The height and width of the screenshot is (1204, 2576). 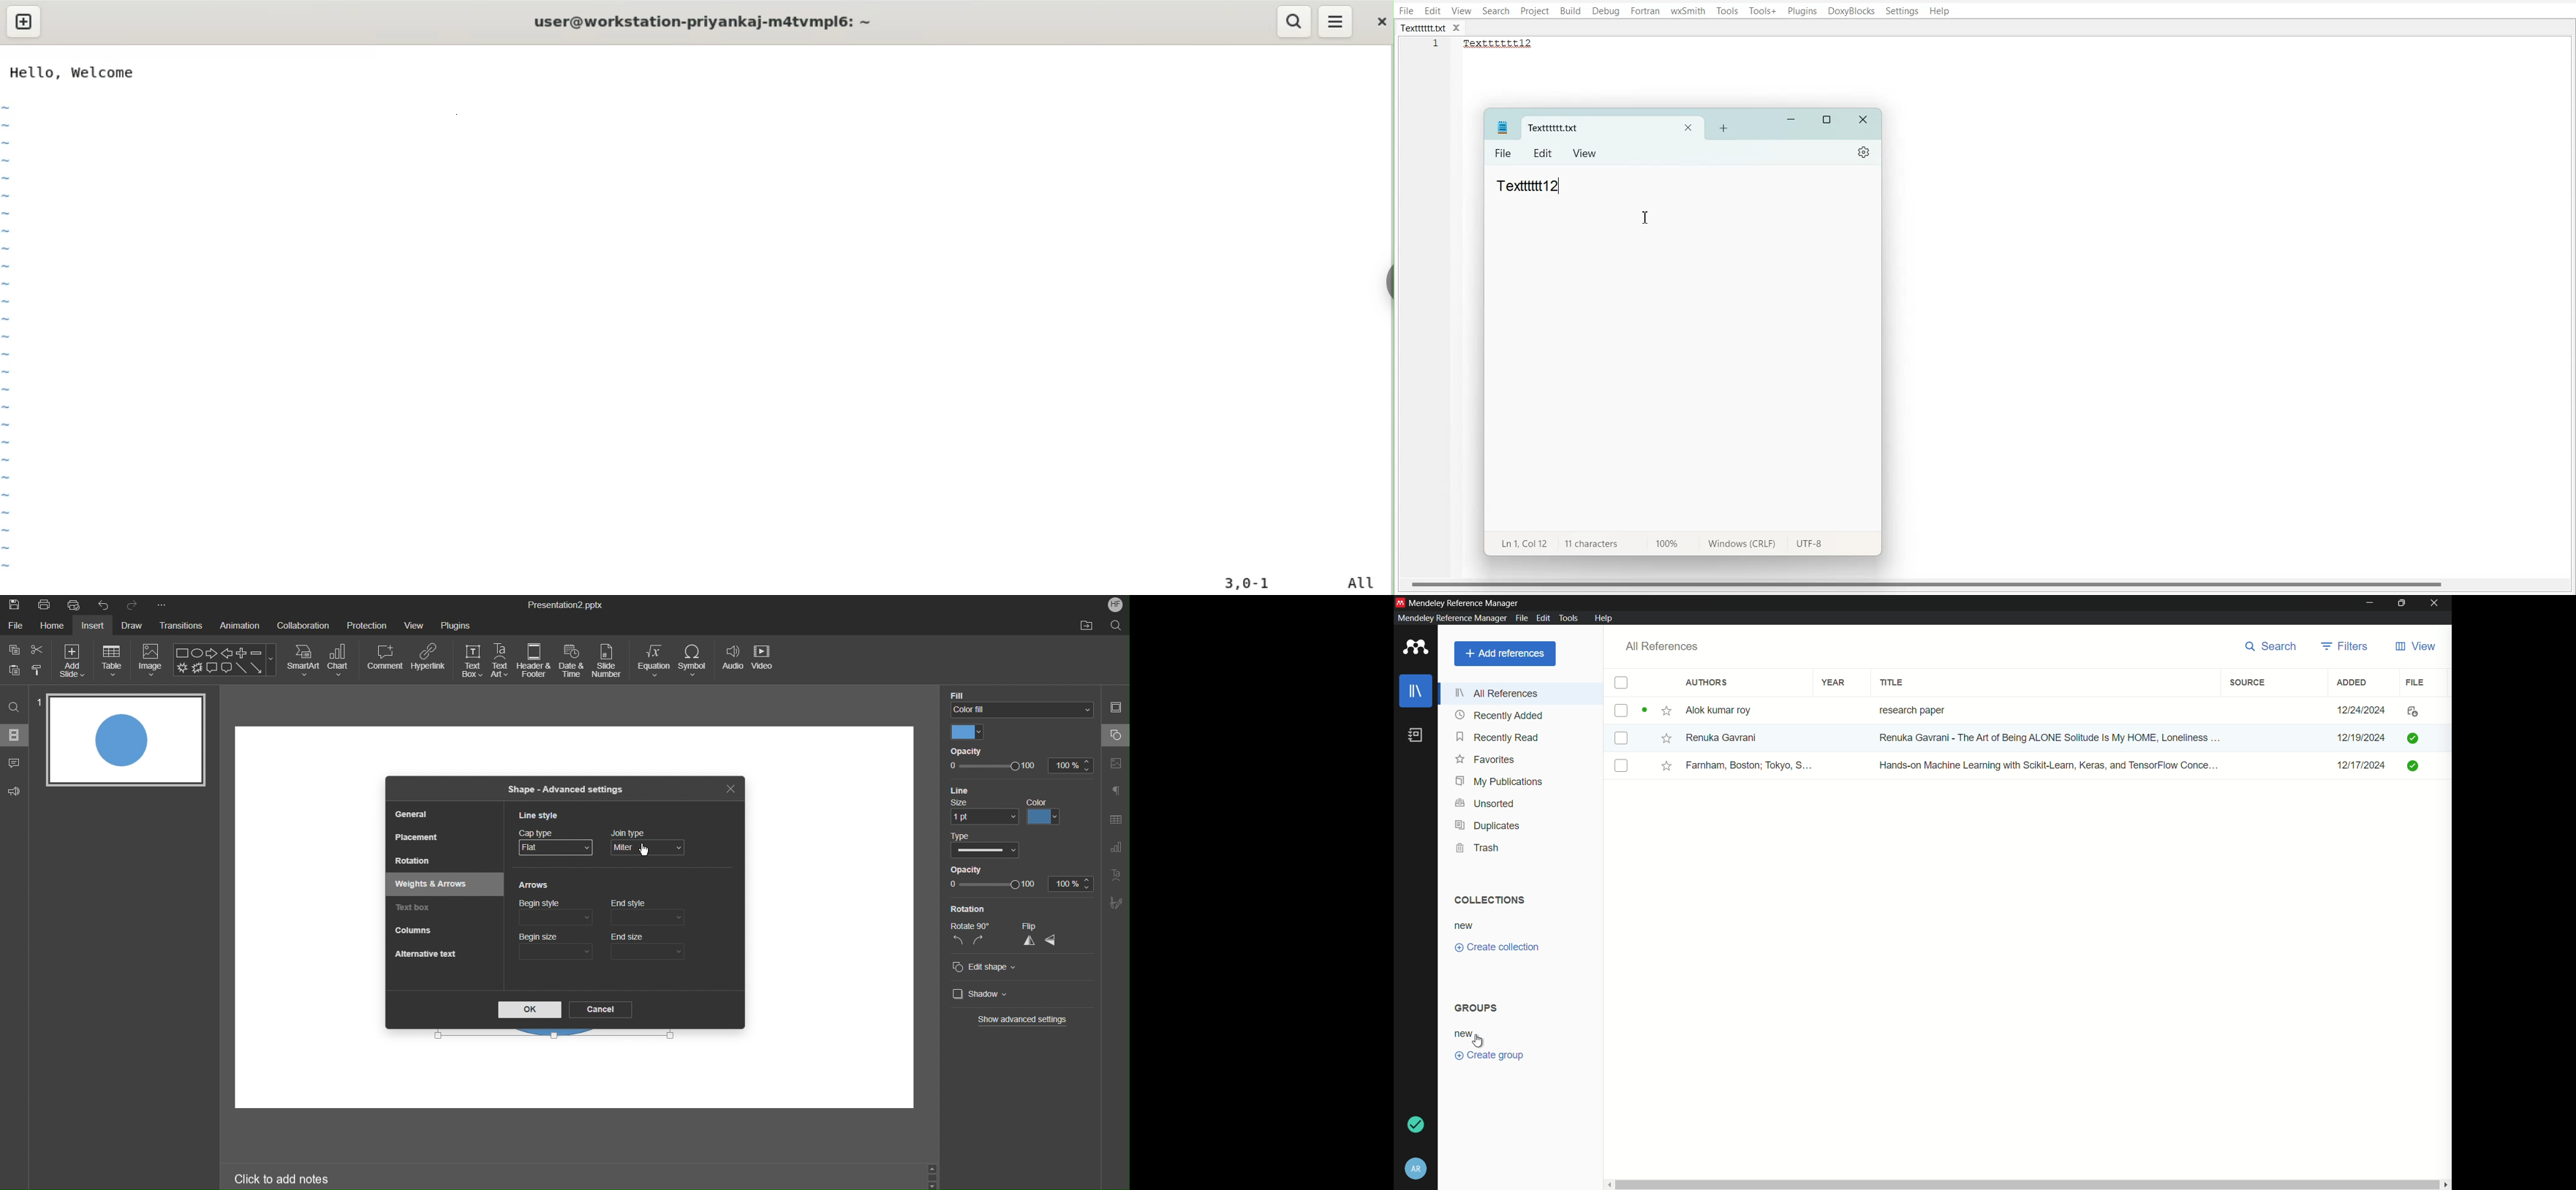 What do you see at coordinates (1521, 543) in the screenshot?
I see `Ln1, Col 12` at bounding box center [1521, 543].